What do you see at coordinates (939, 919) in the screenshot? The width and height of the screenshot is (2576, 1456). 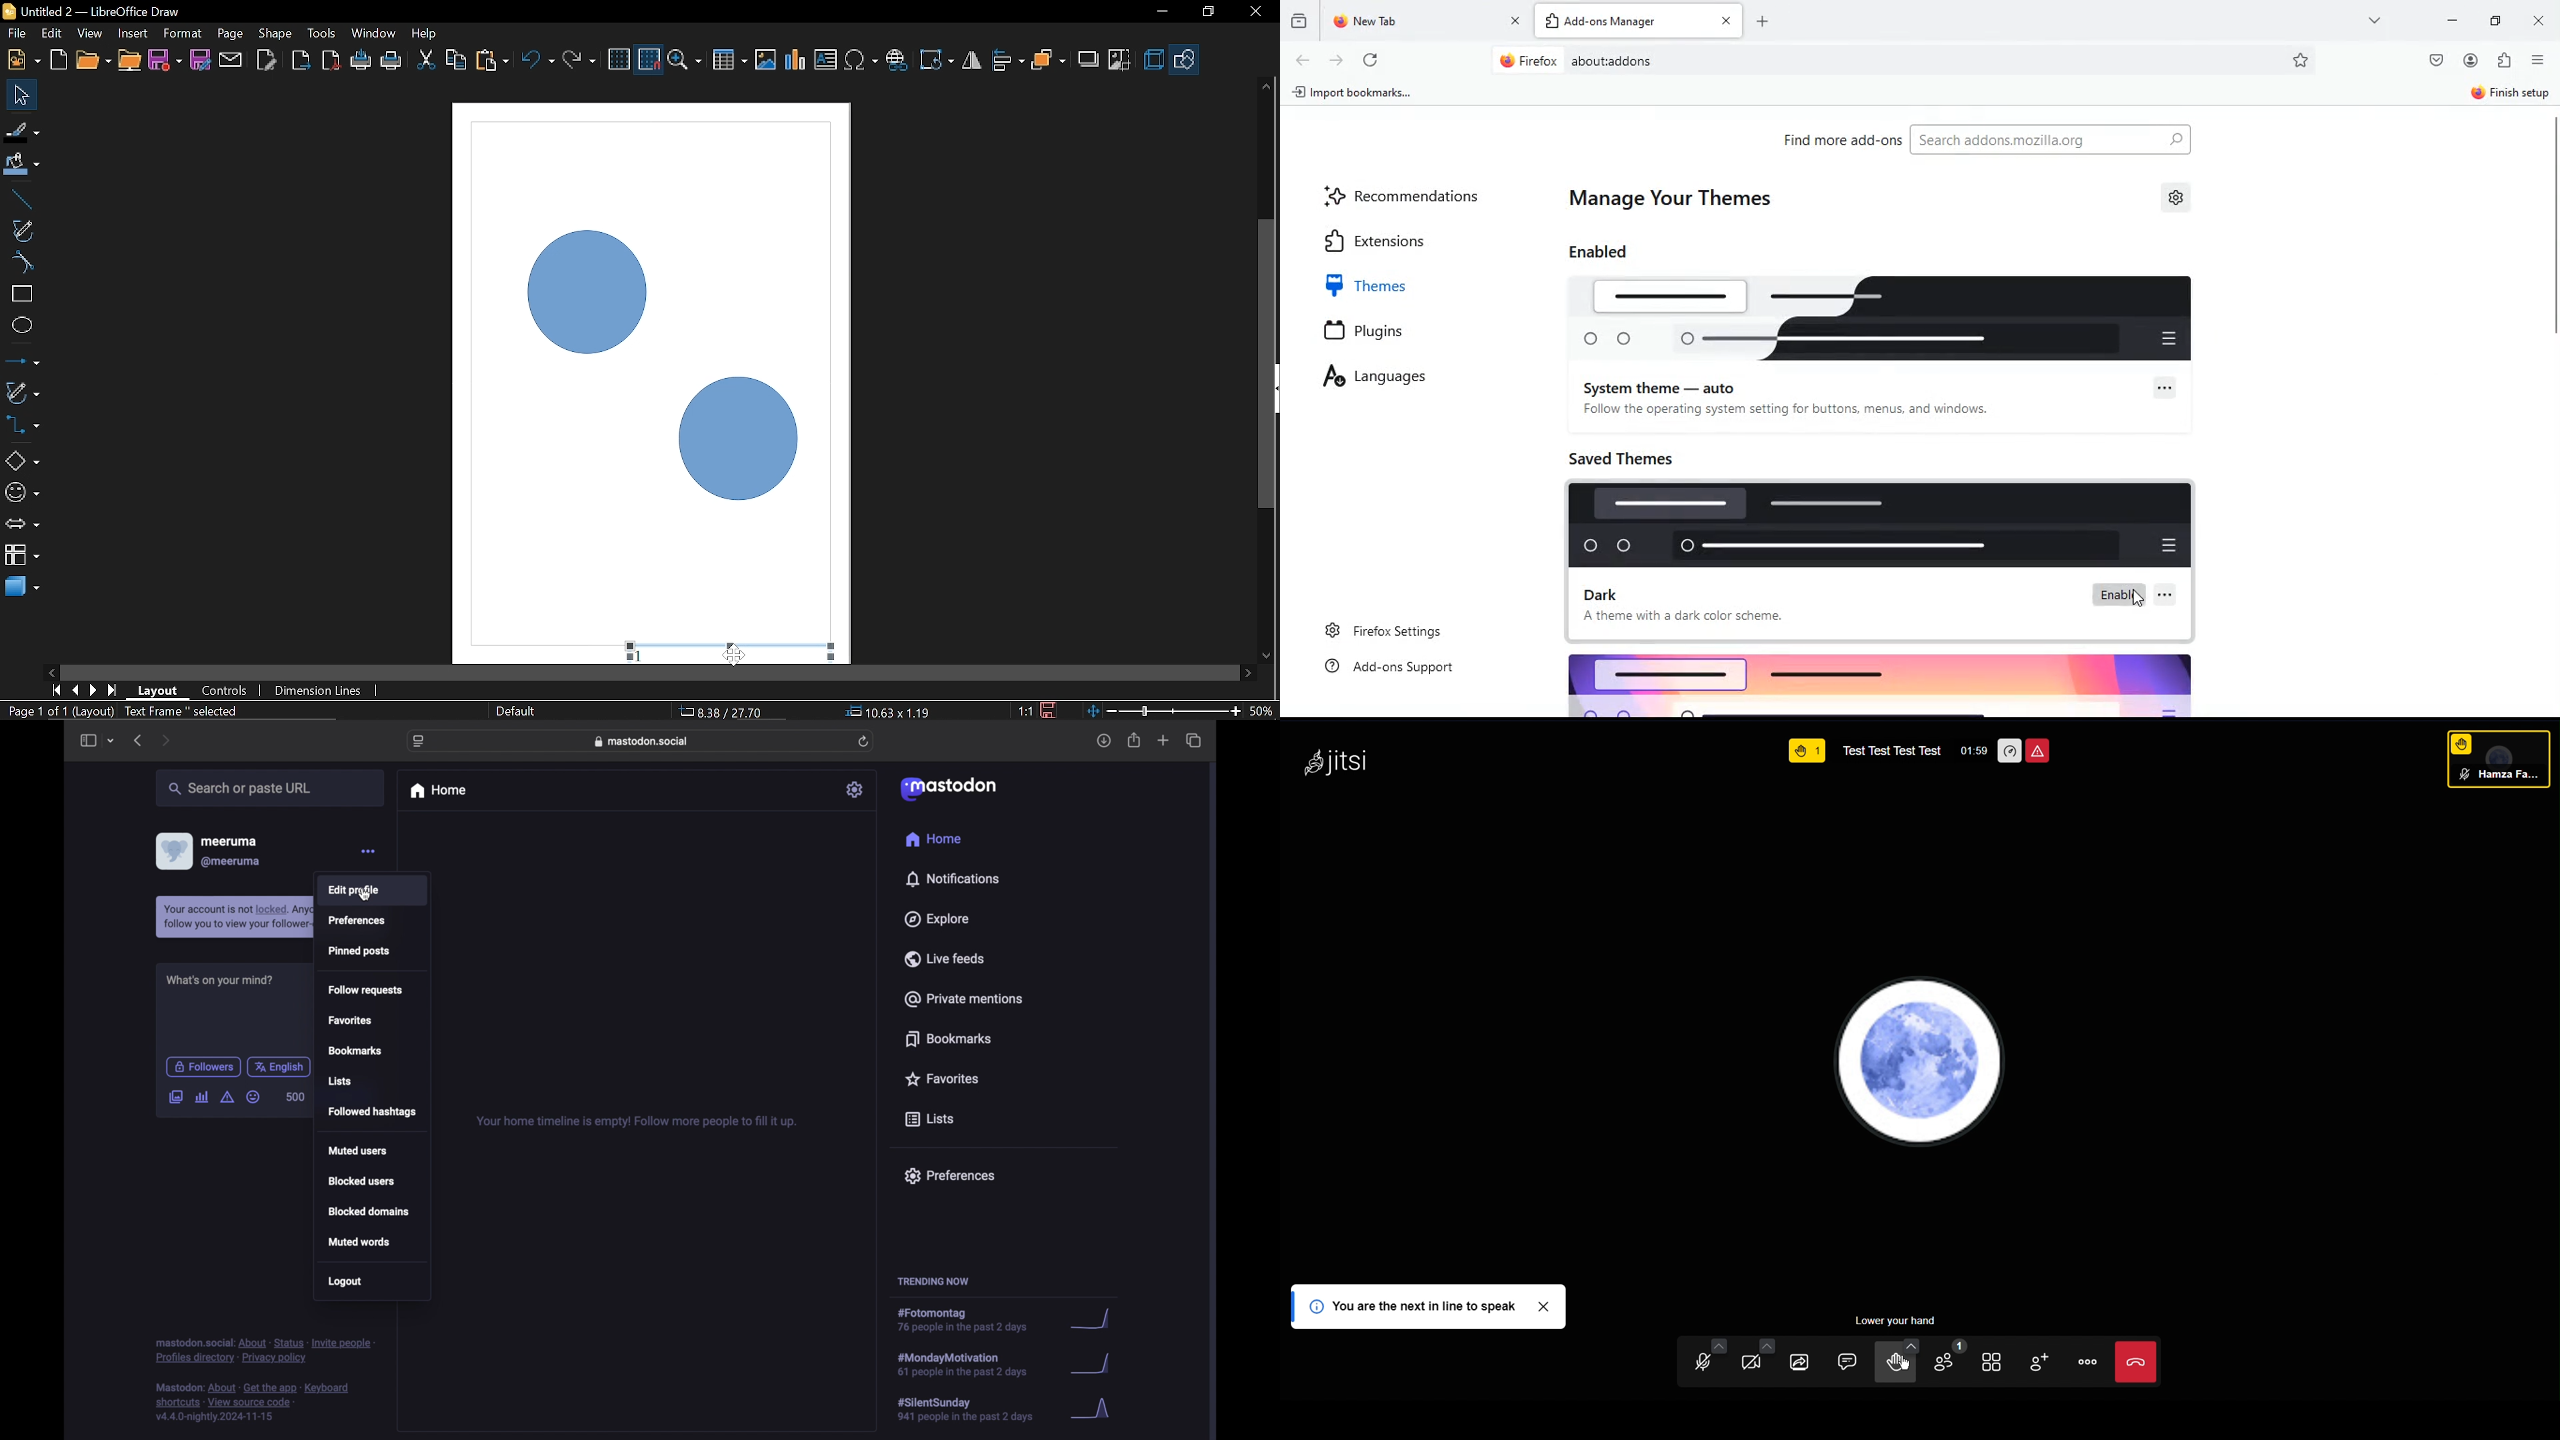 I see `explore` at bounding box center [939, 919].